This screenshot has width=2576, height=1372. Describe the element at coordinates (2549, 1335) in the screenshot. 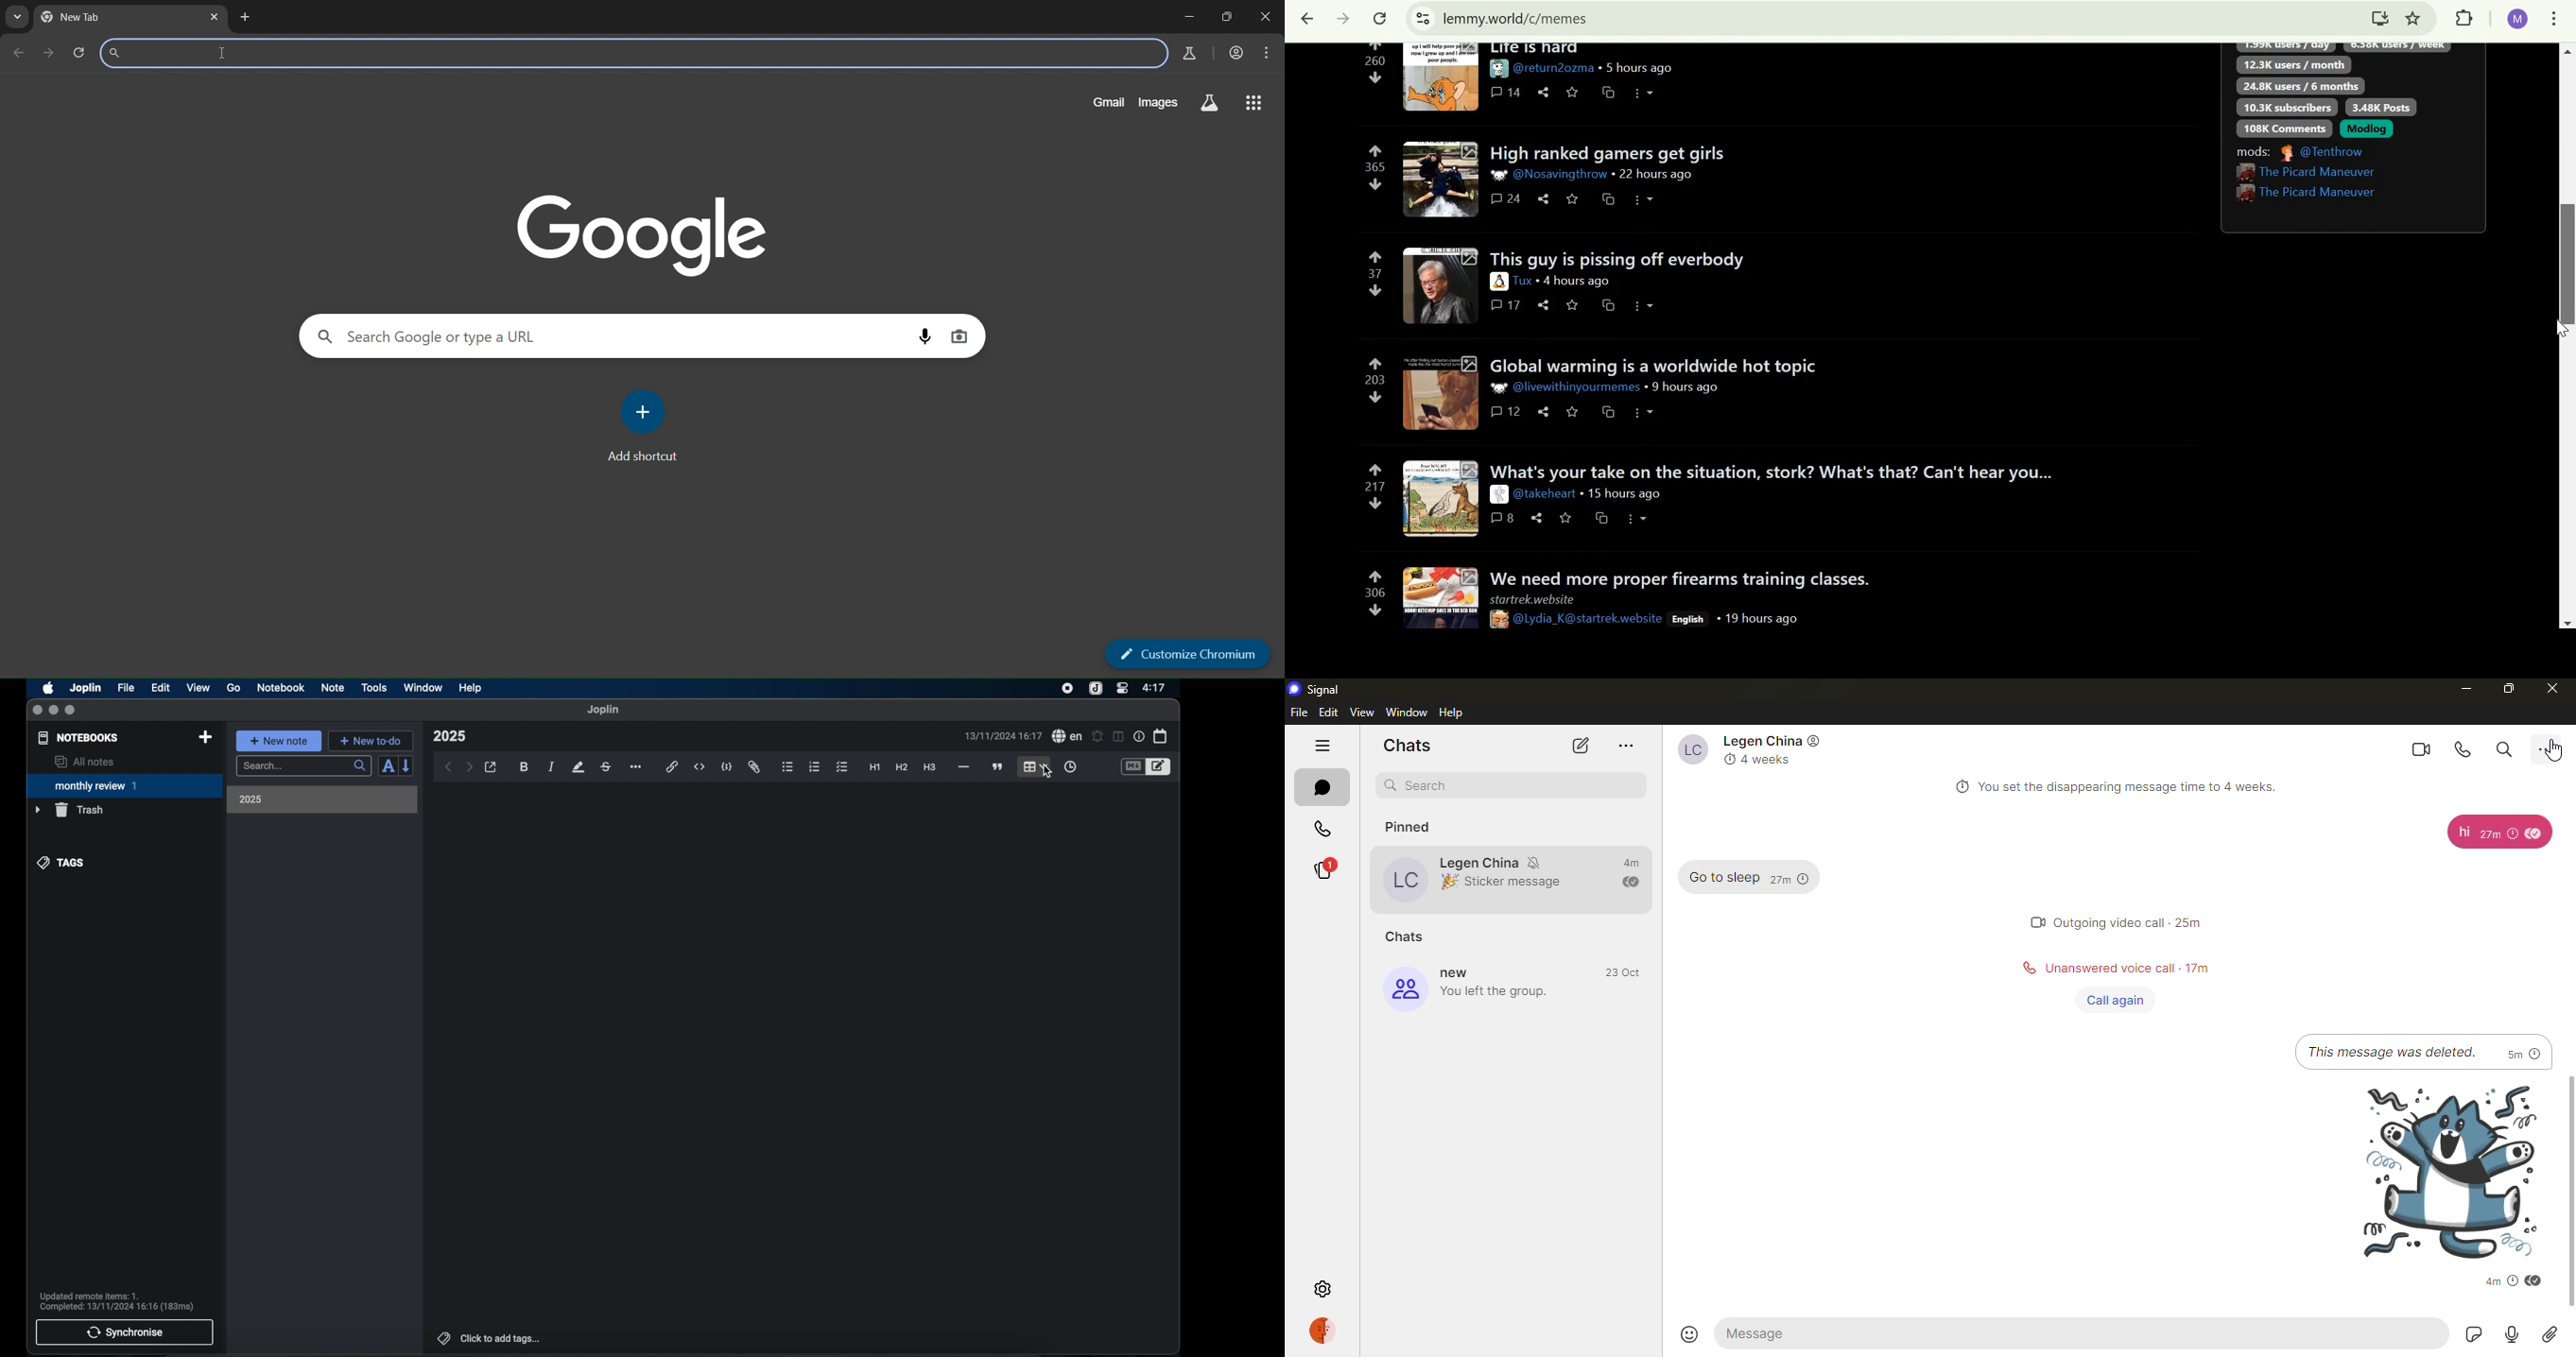

I see `attach` at that location.